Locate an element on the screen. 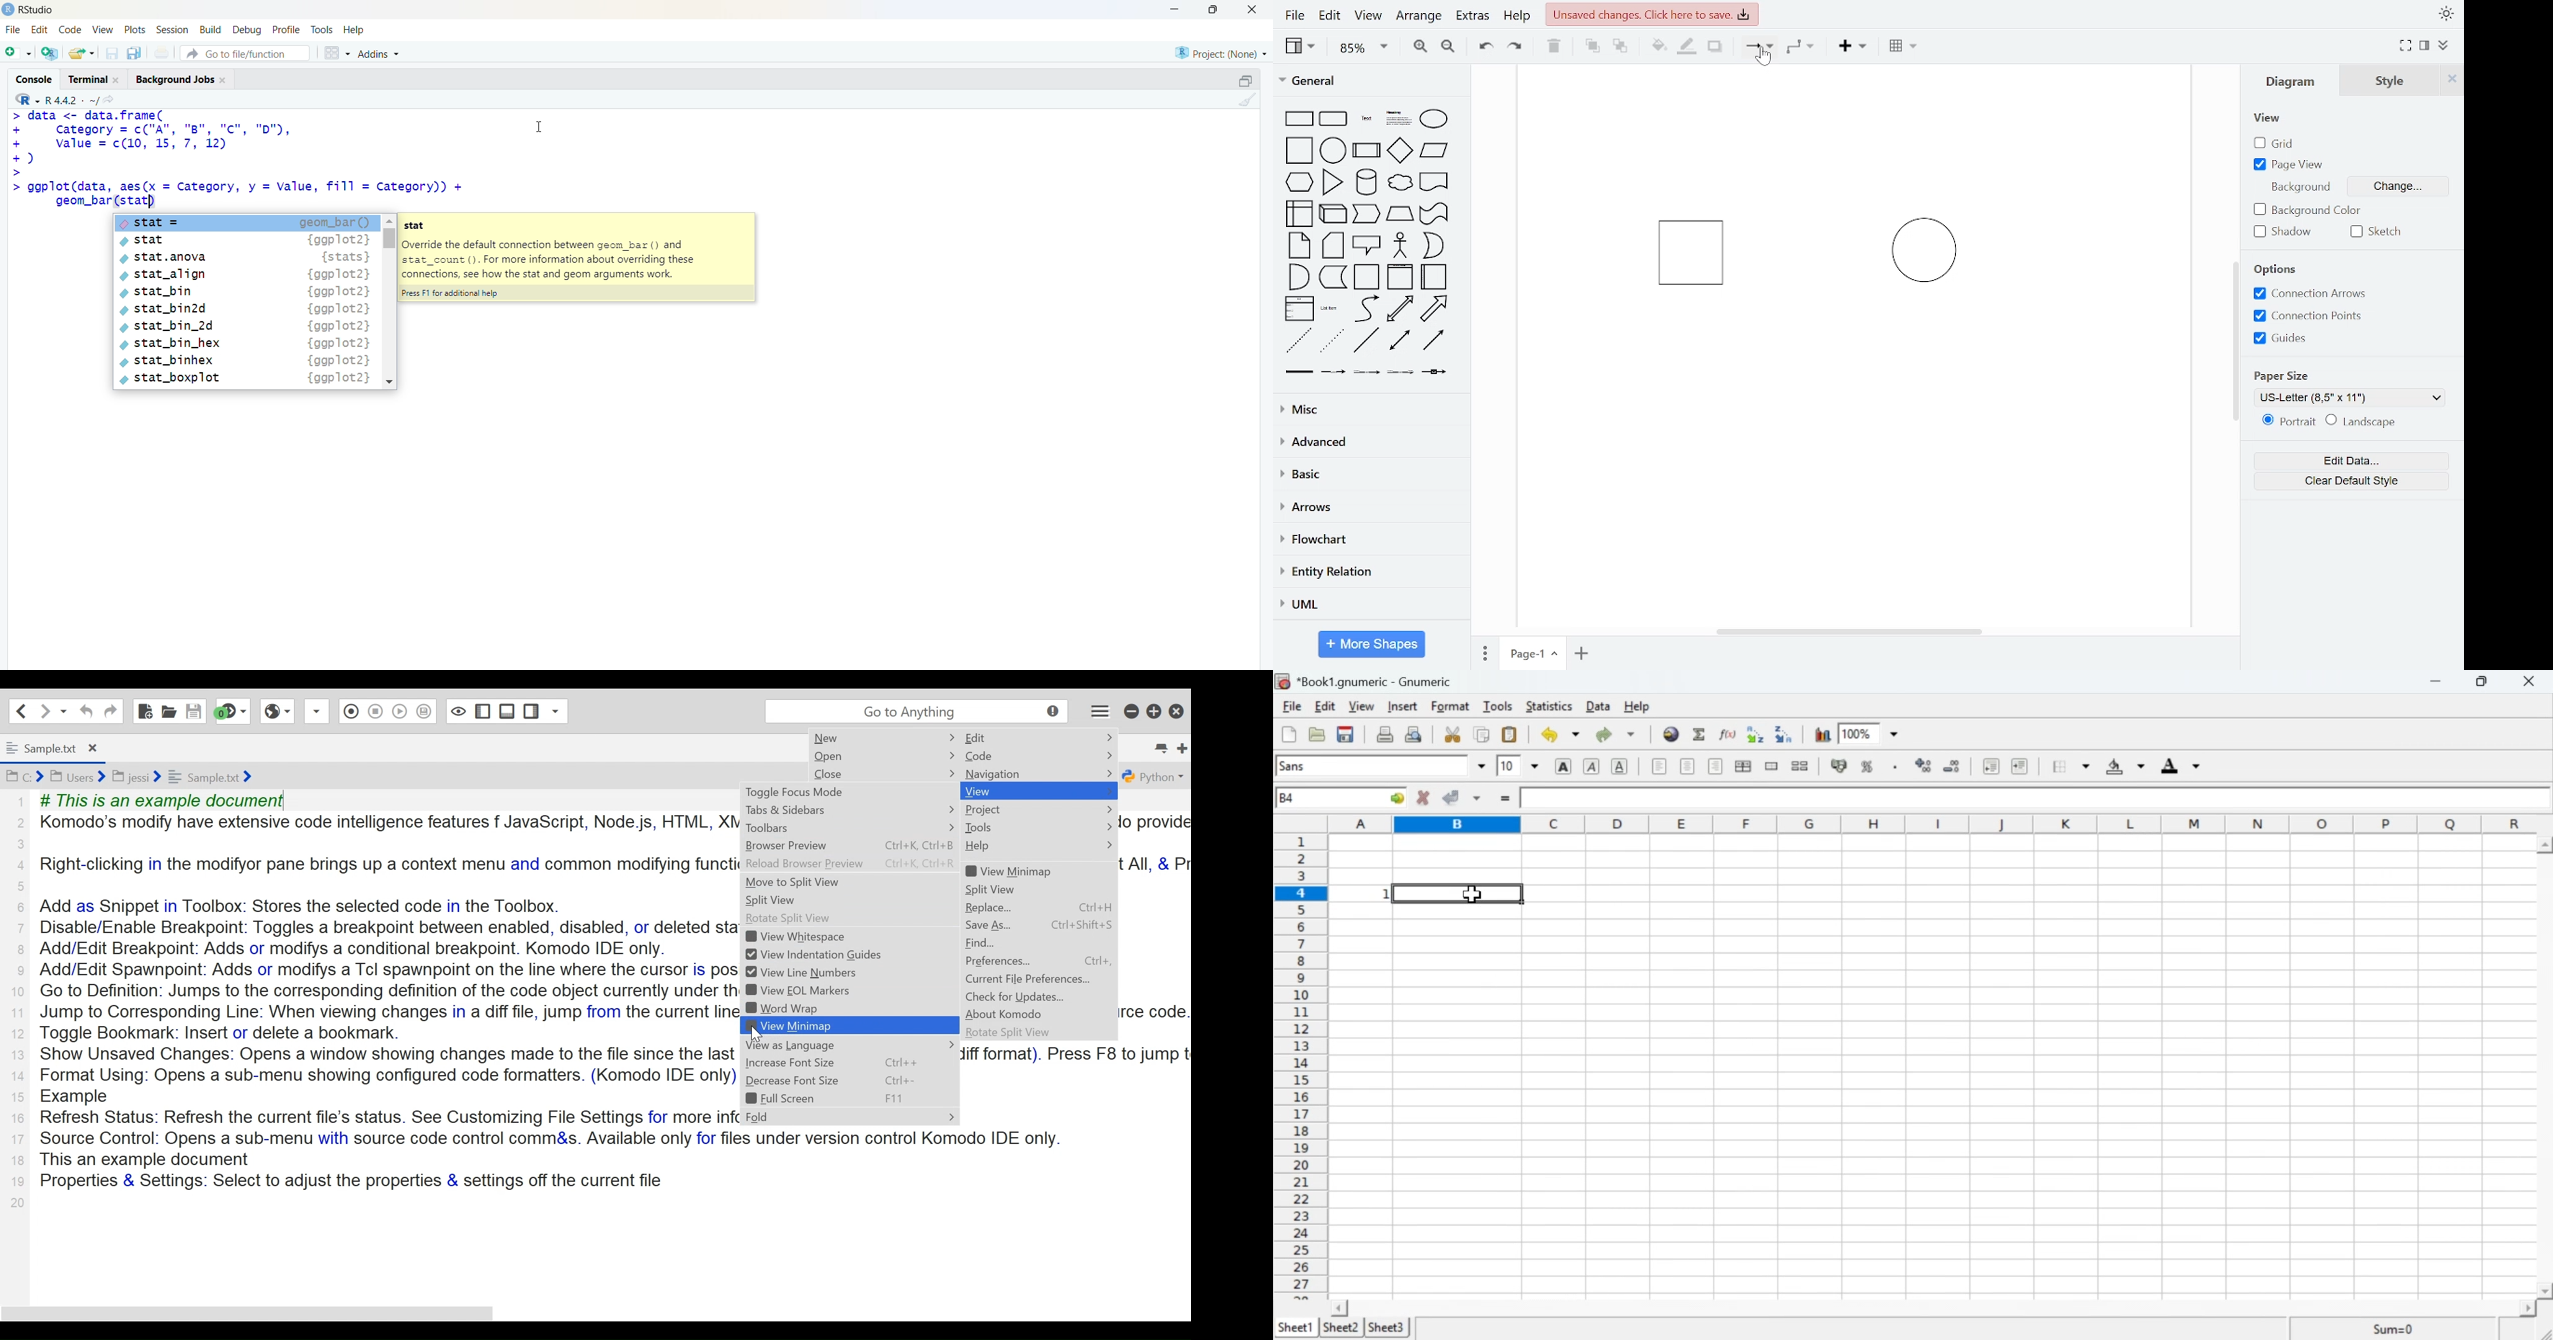 This screenshot has width=2576, height=1344. # Go to file/function is located at coordinates (245, 53).